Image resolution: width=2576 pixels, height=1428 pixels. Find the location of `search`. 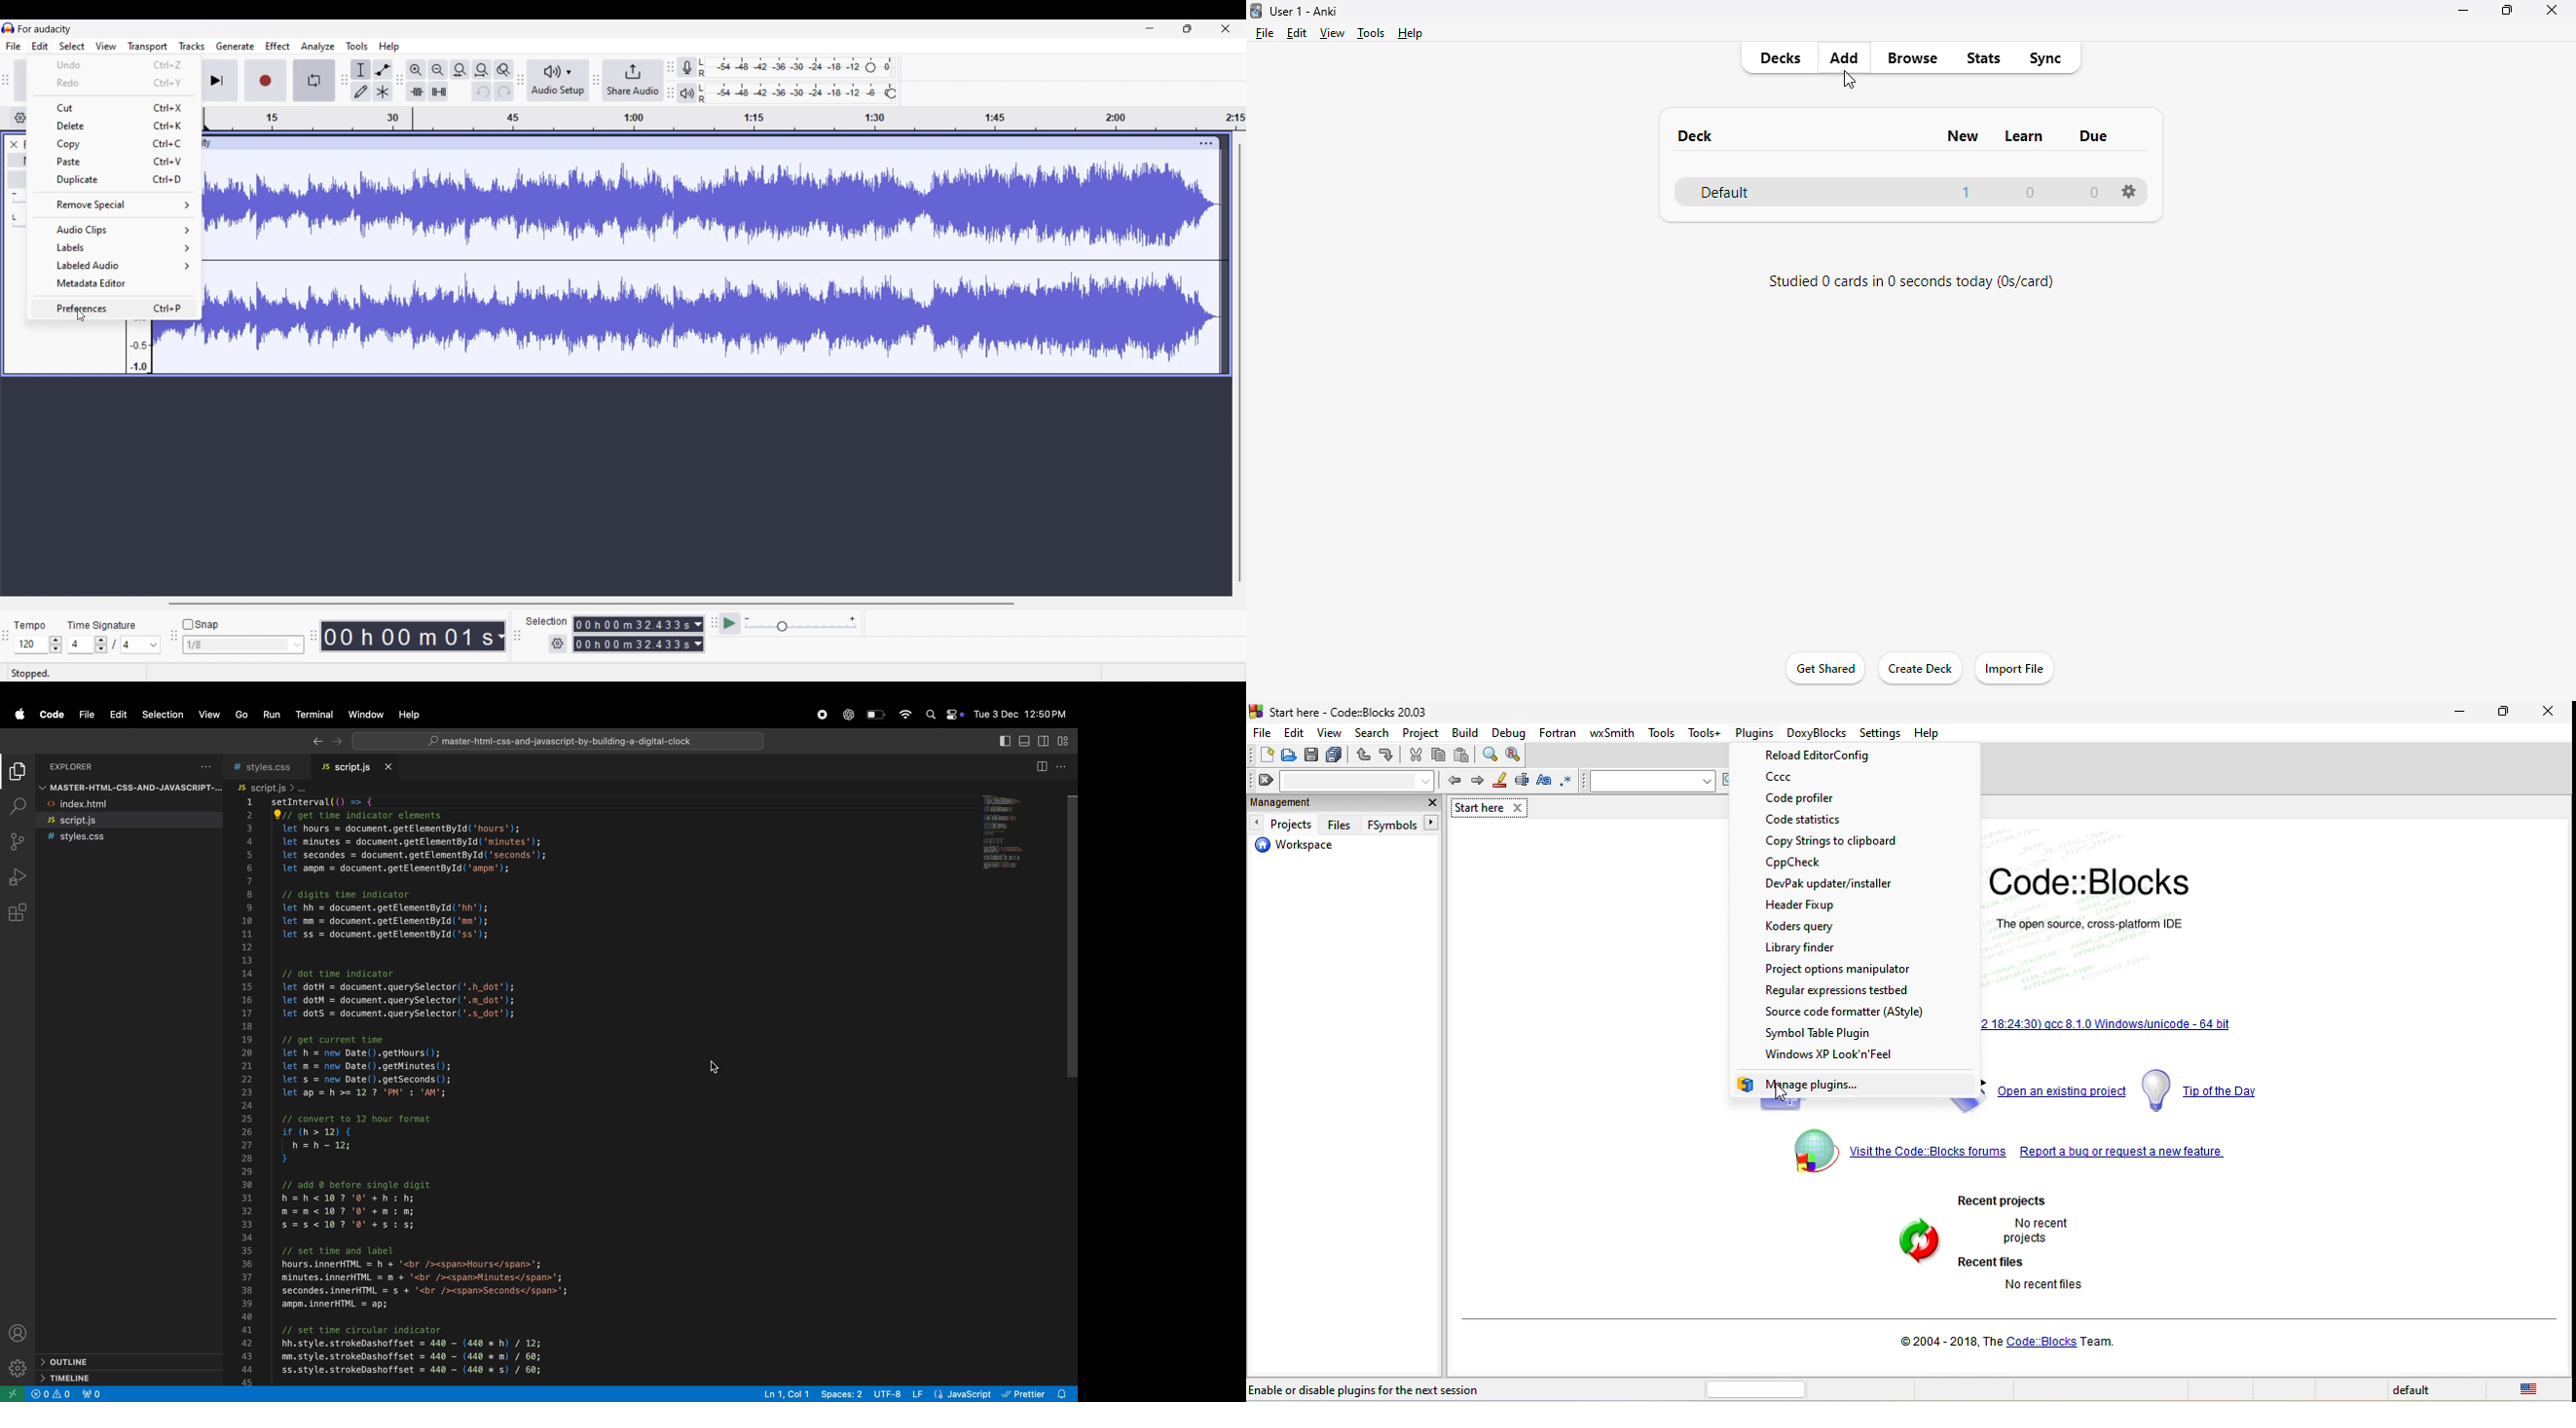

search is located at coordinates (18, 804).